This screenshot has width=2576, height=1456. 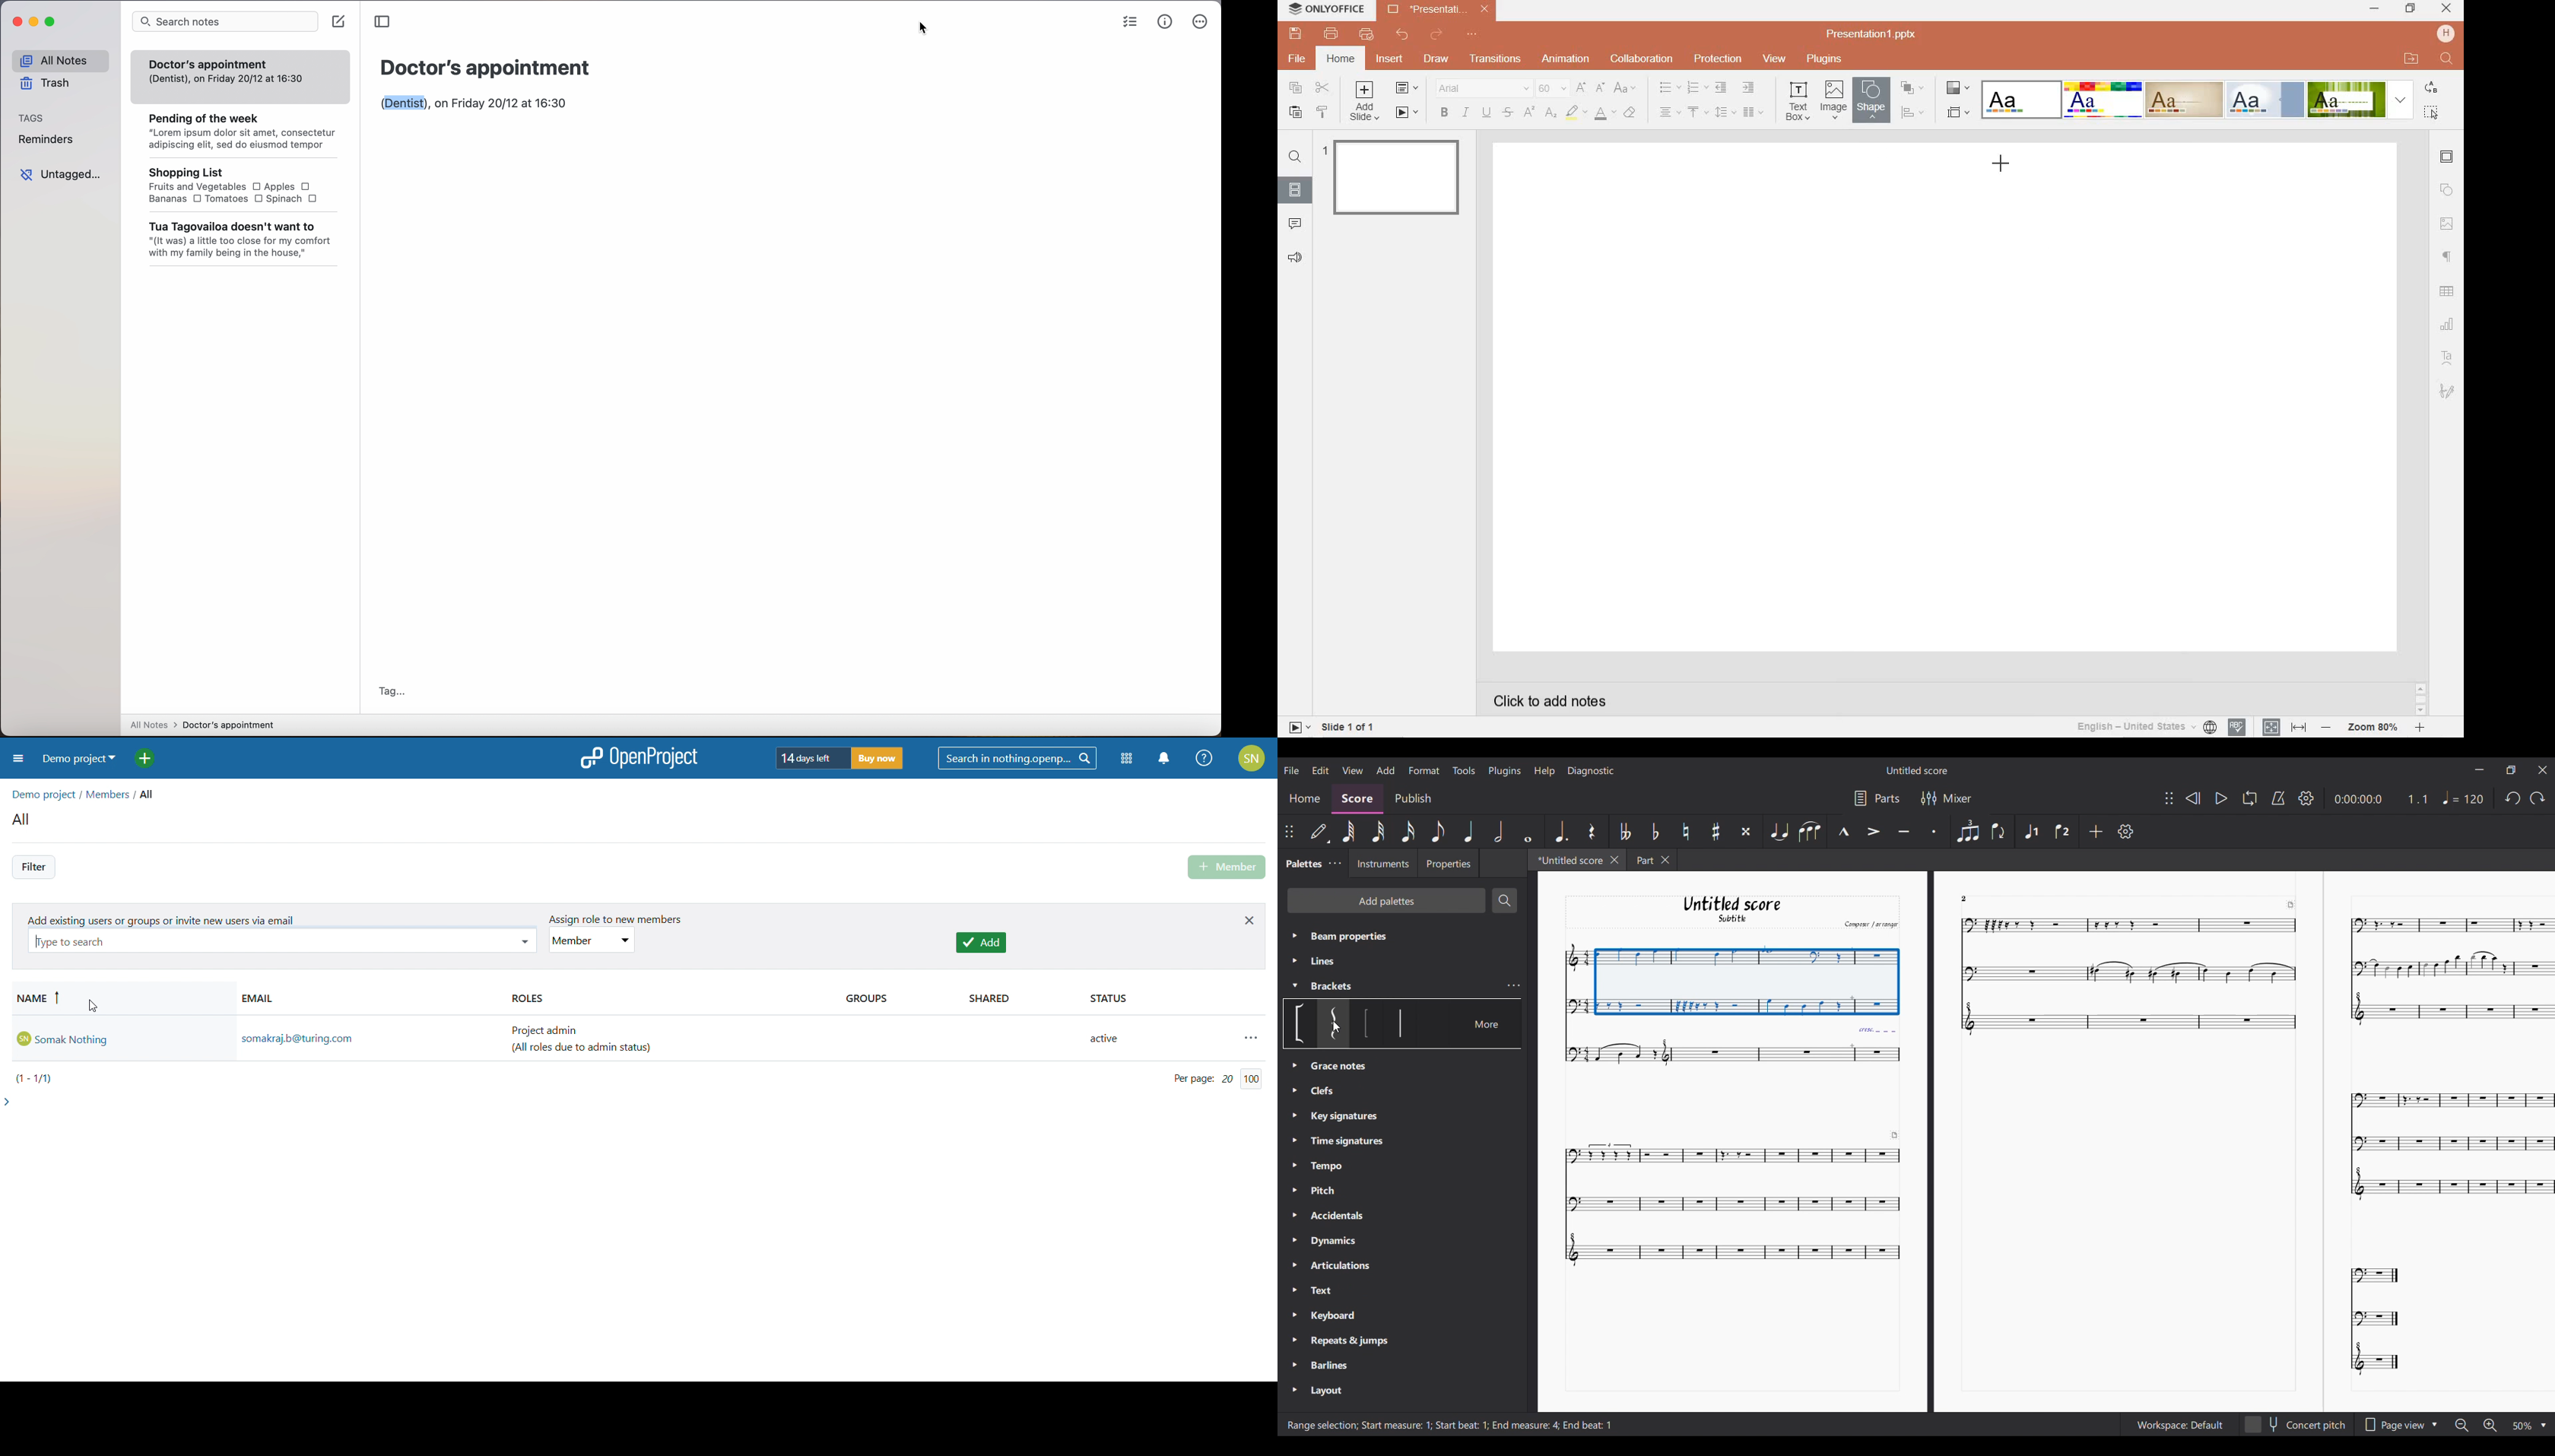 What do you see at coordinates (2454, 966) in the screenshot?
I see `` at bounding box center [2454, 966].